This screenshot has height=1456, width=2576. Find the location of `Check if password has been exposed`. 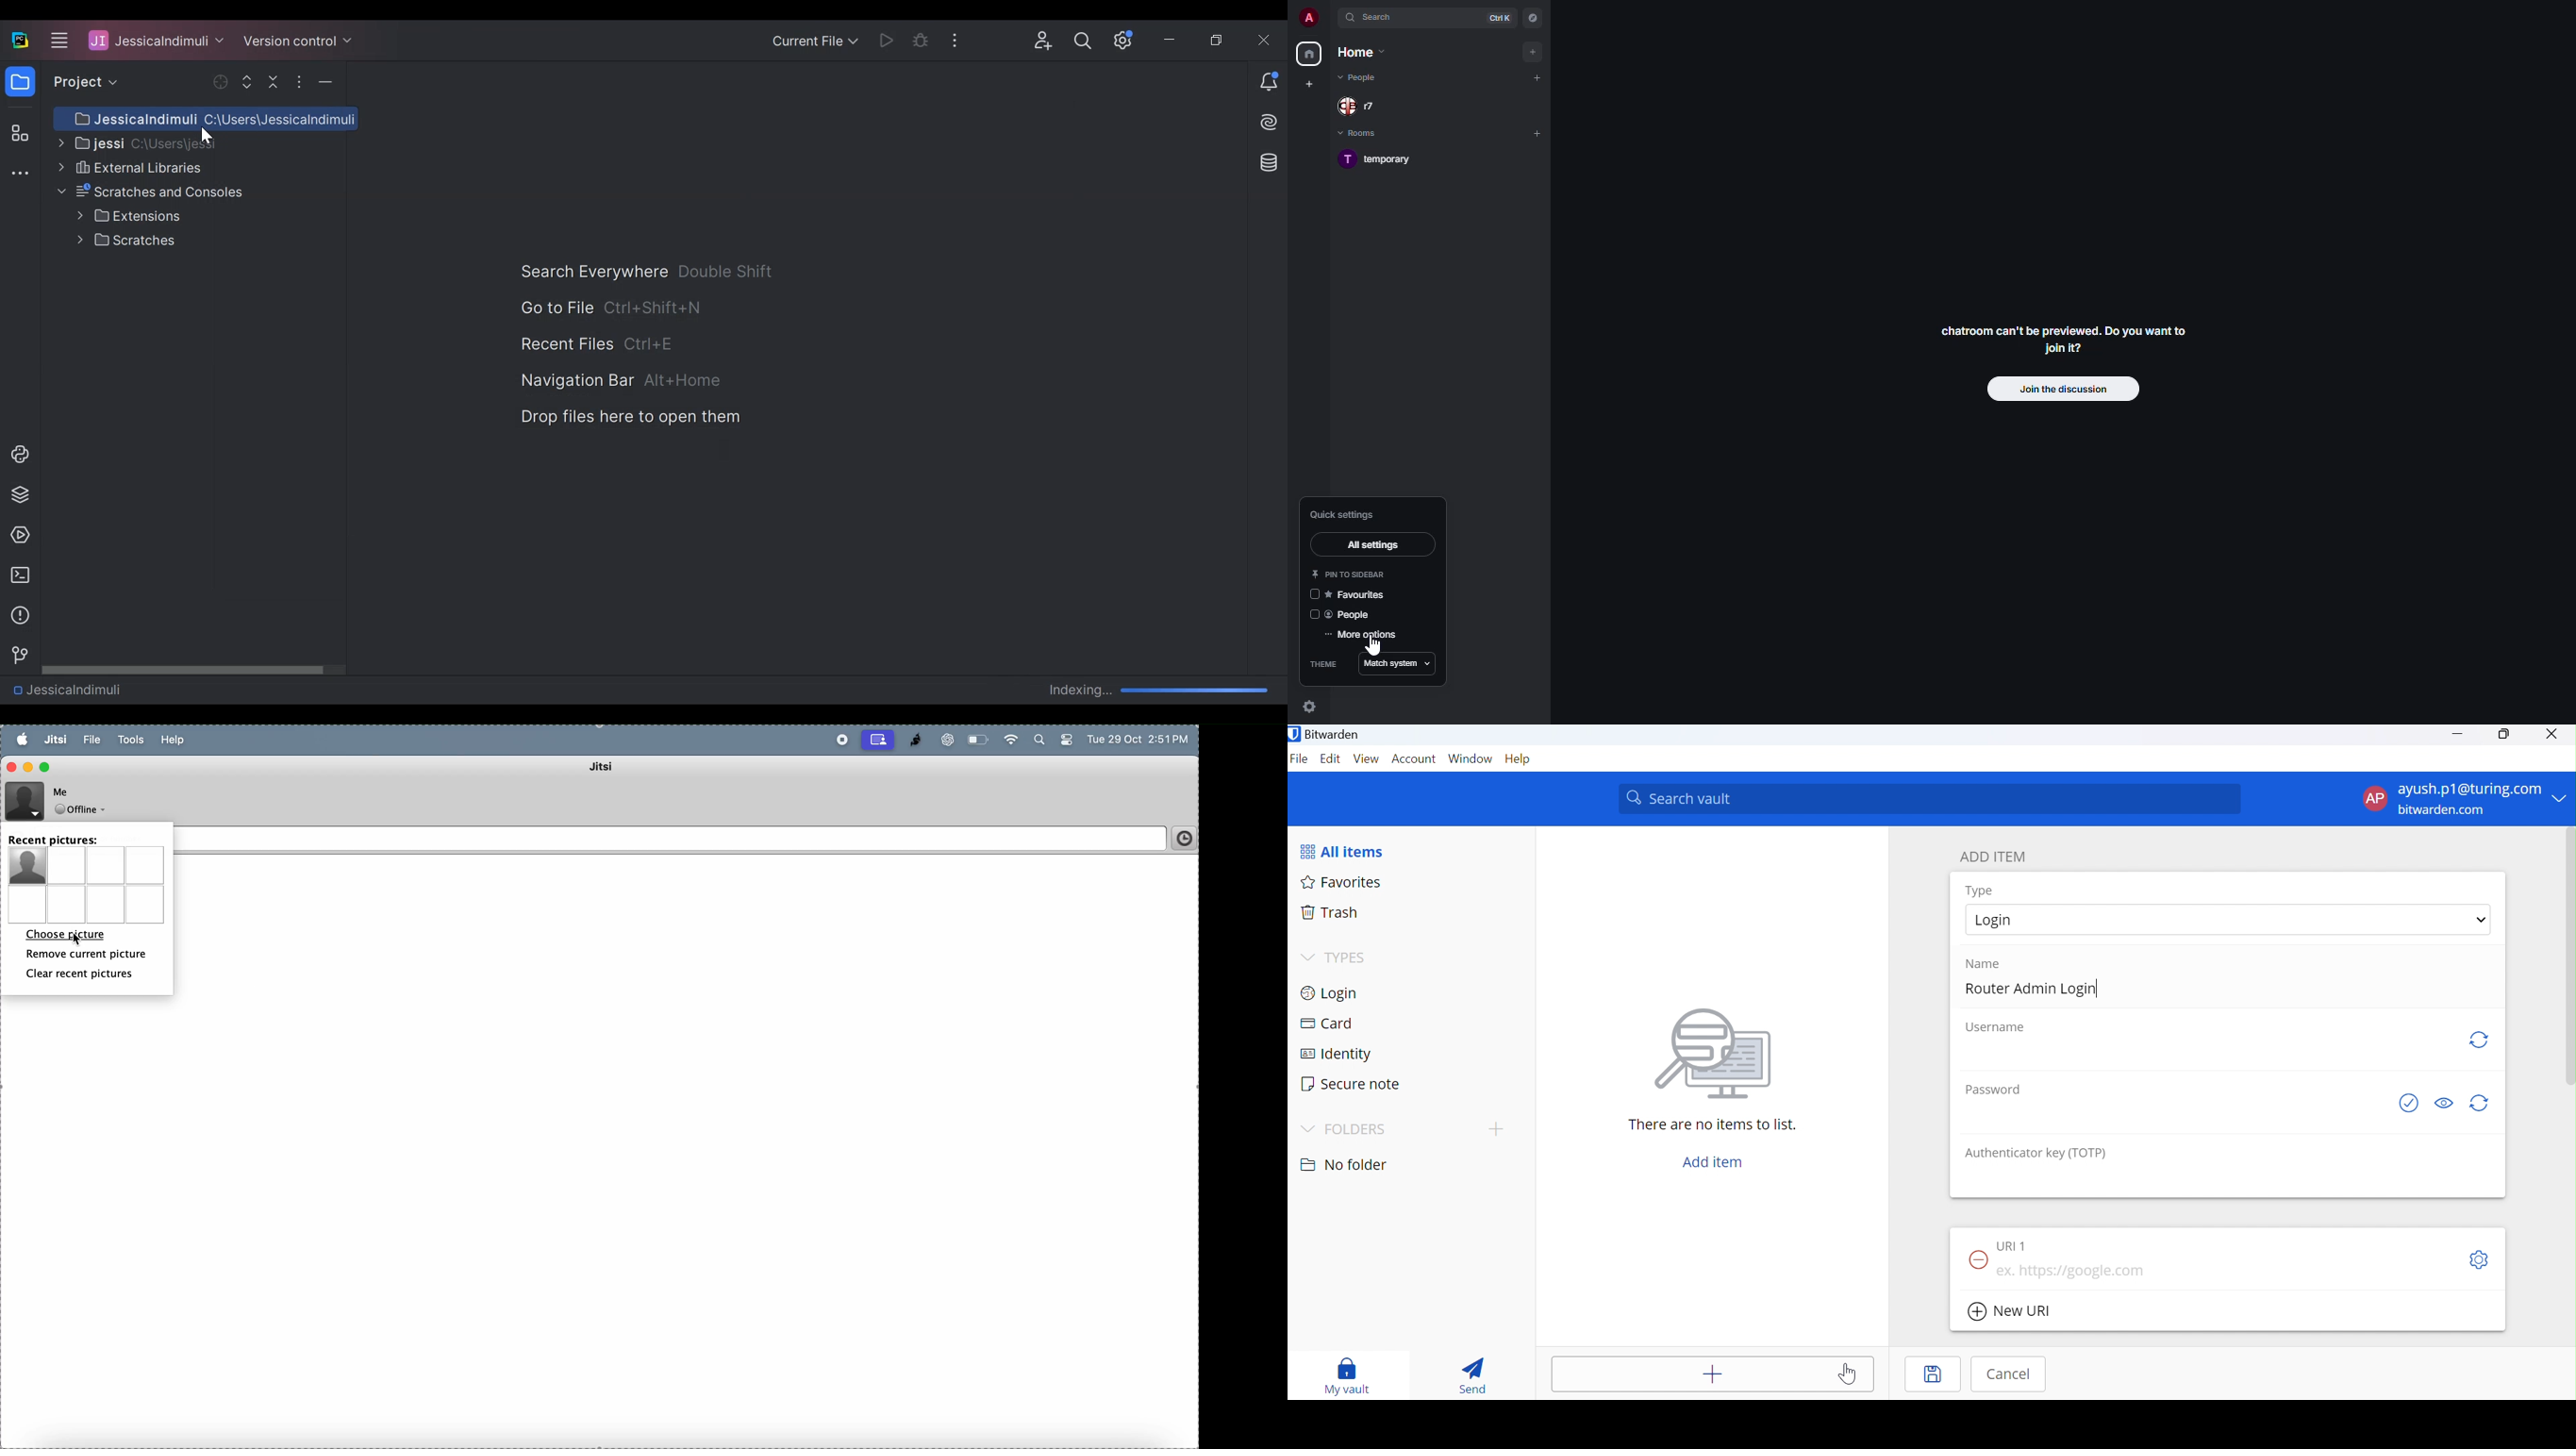

Check if password has been exposed is located at coordinates (2403, 1104).